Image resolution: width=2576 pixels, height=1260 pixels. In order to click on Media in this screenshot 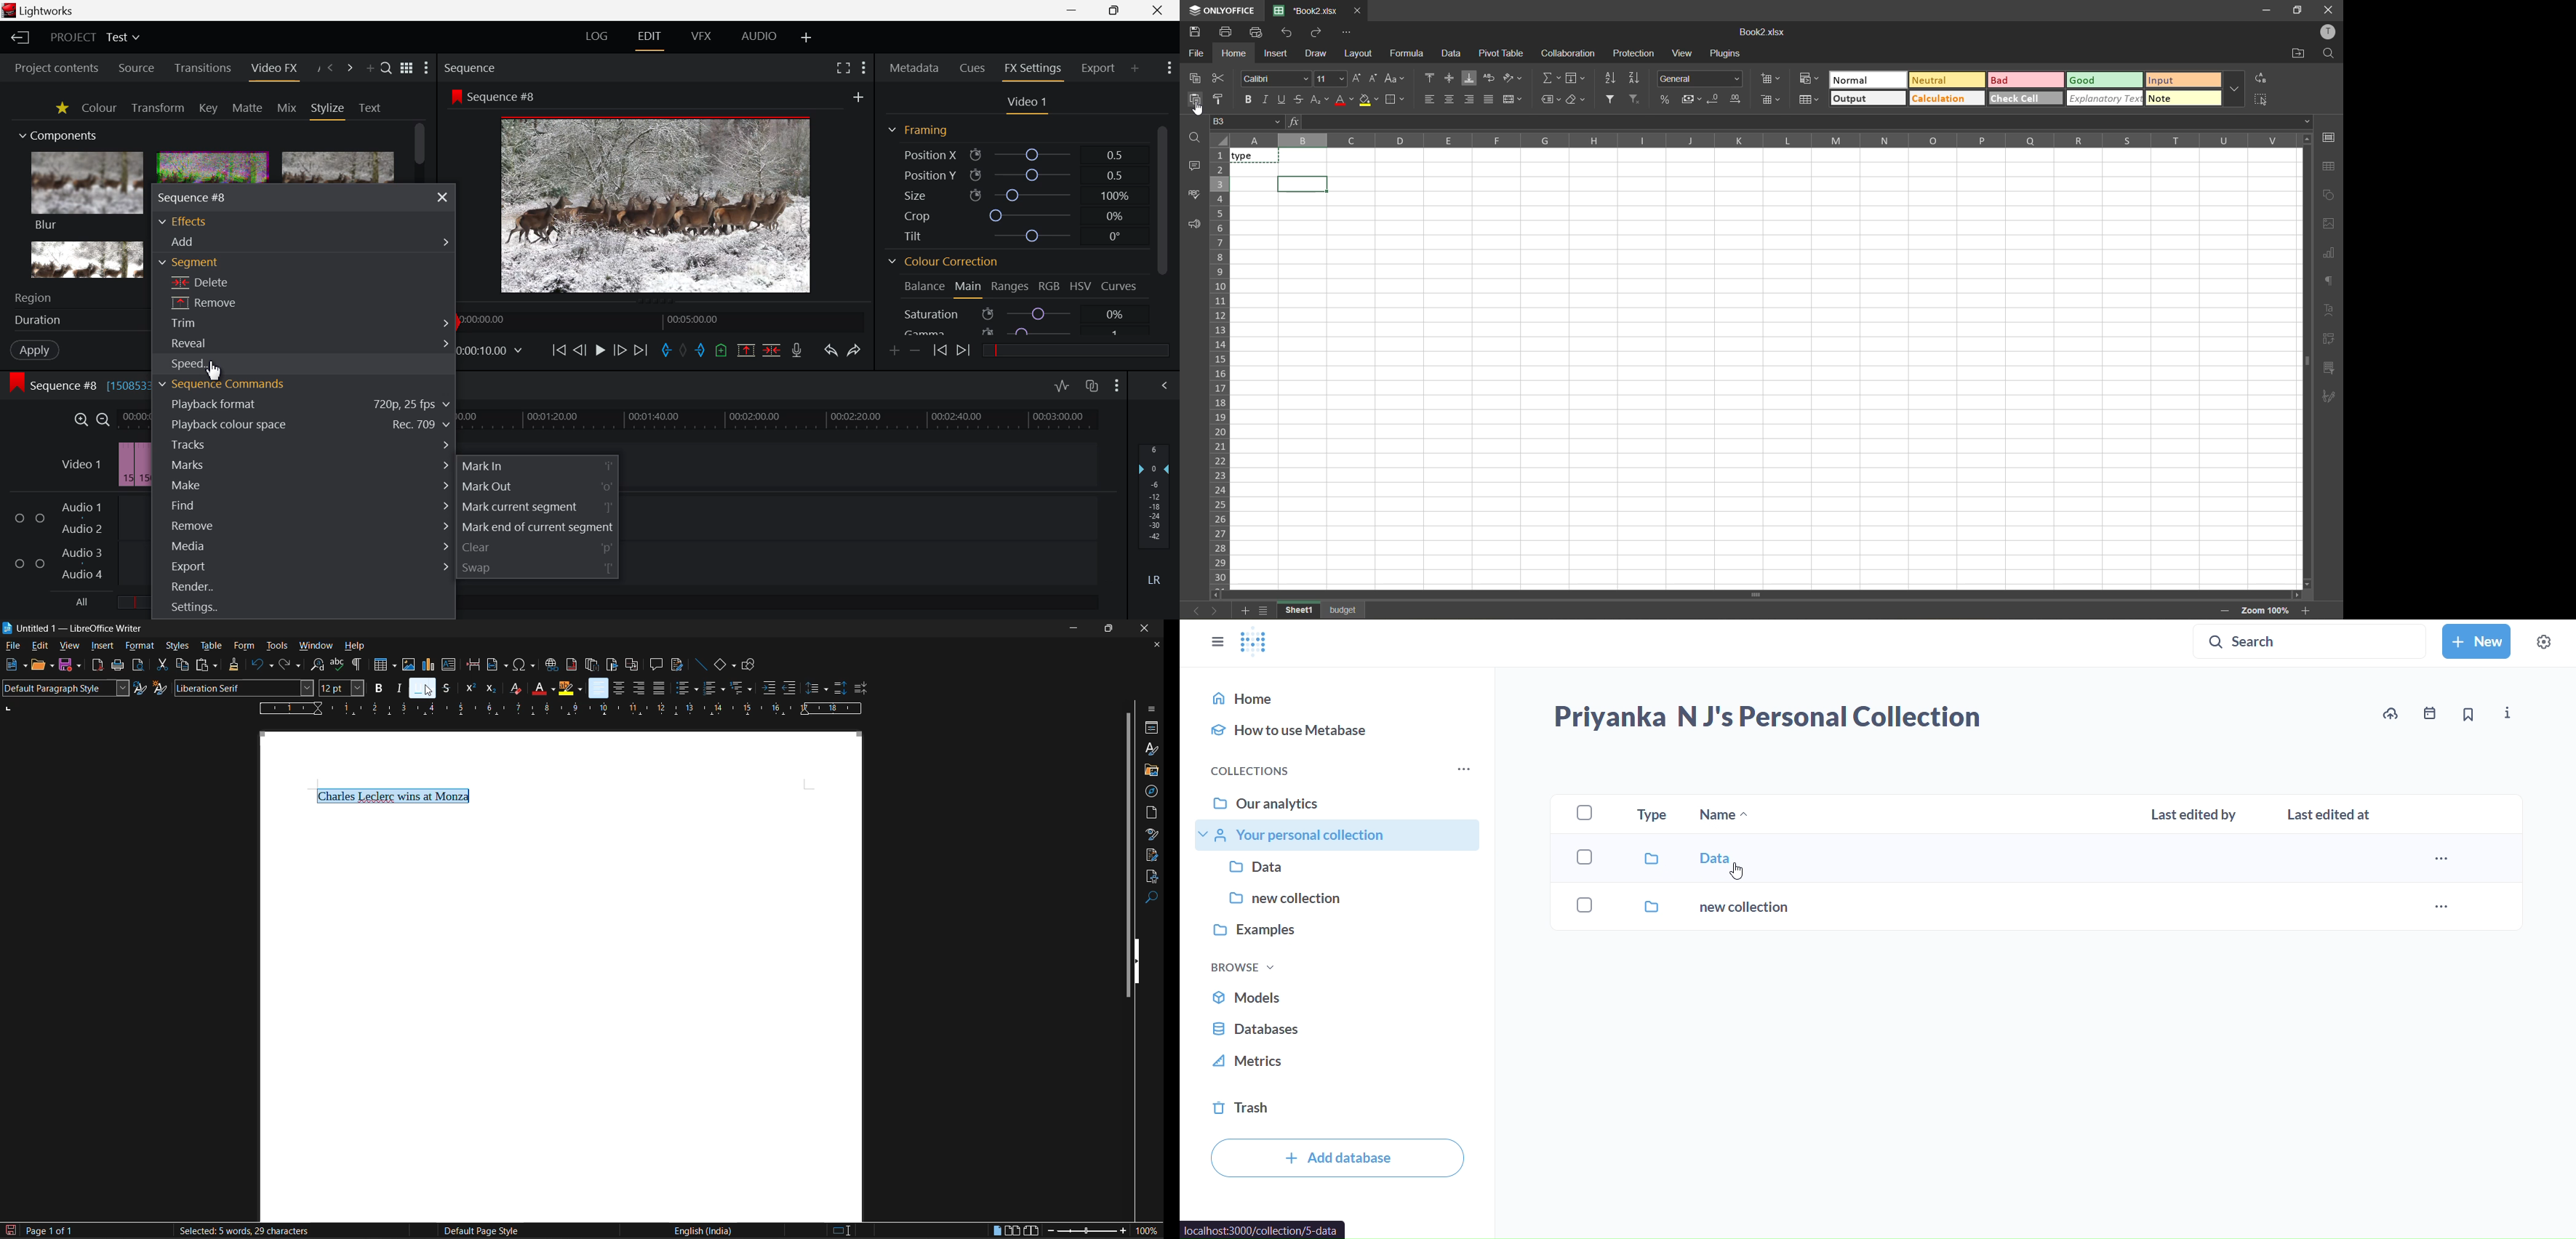, I will do `click(303, 545)`.